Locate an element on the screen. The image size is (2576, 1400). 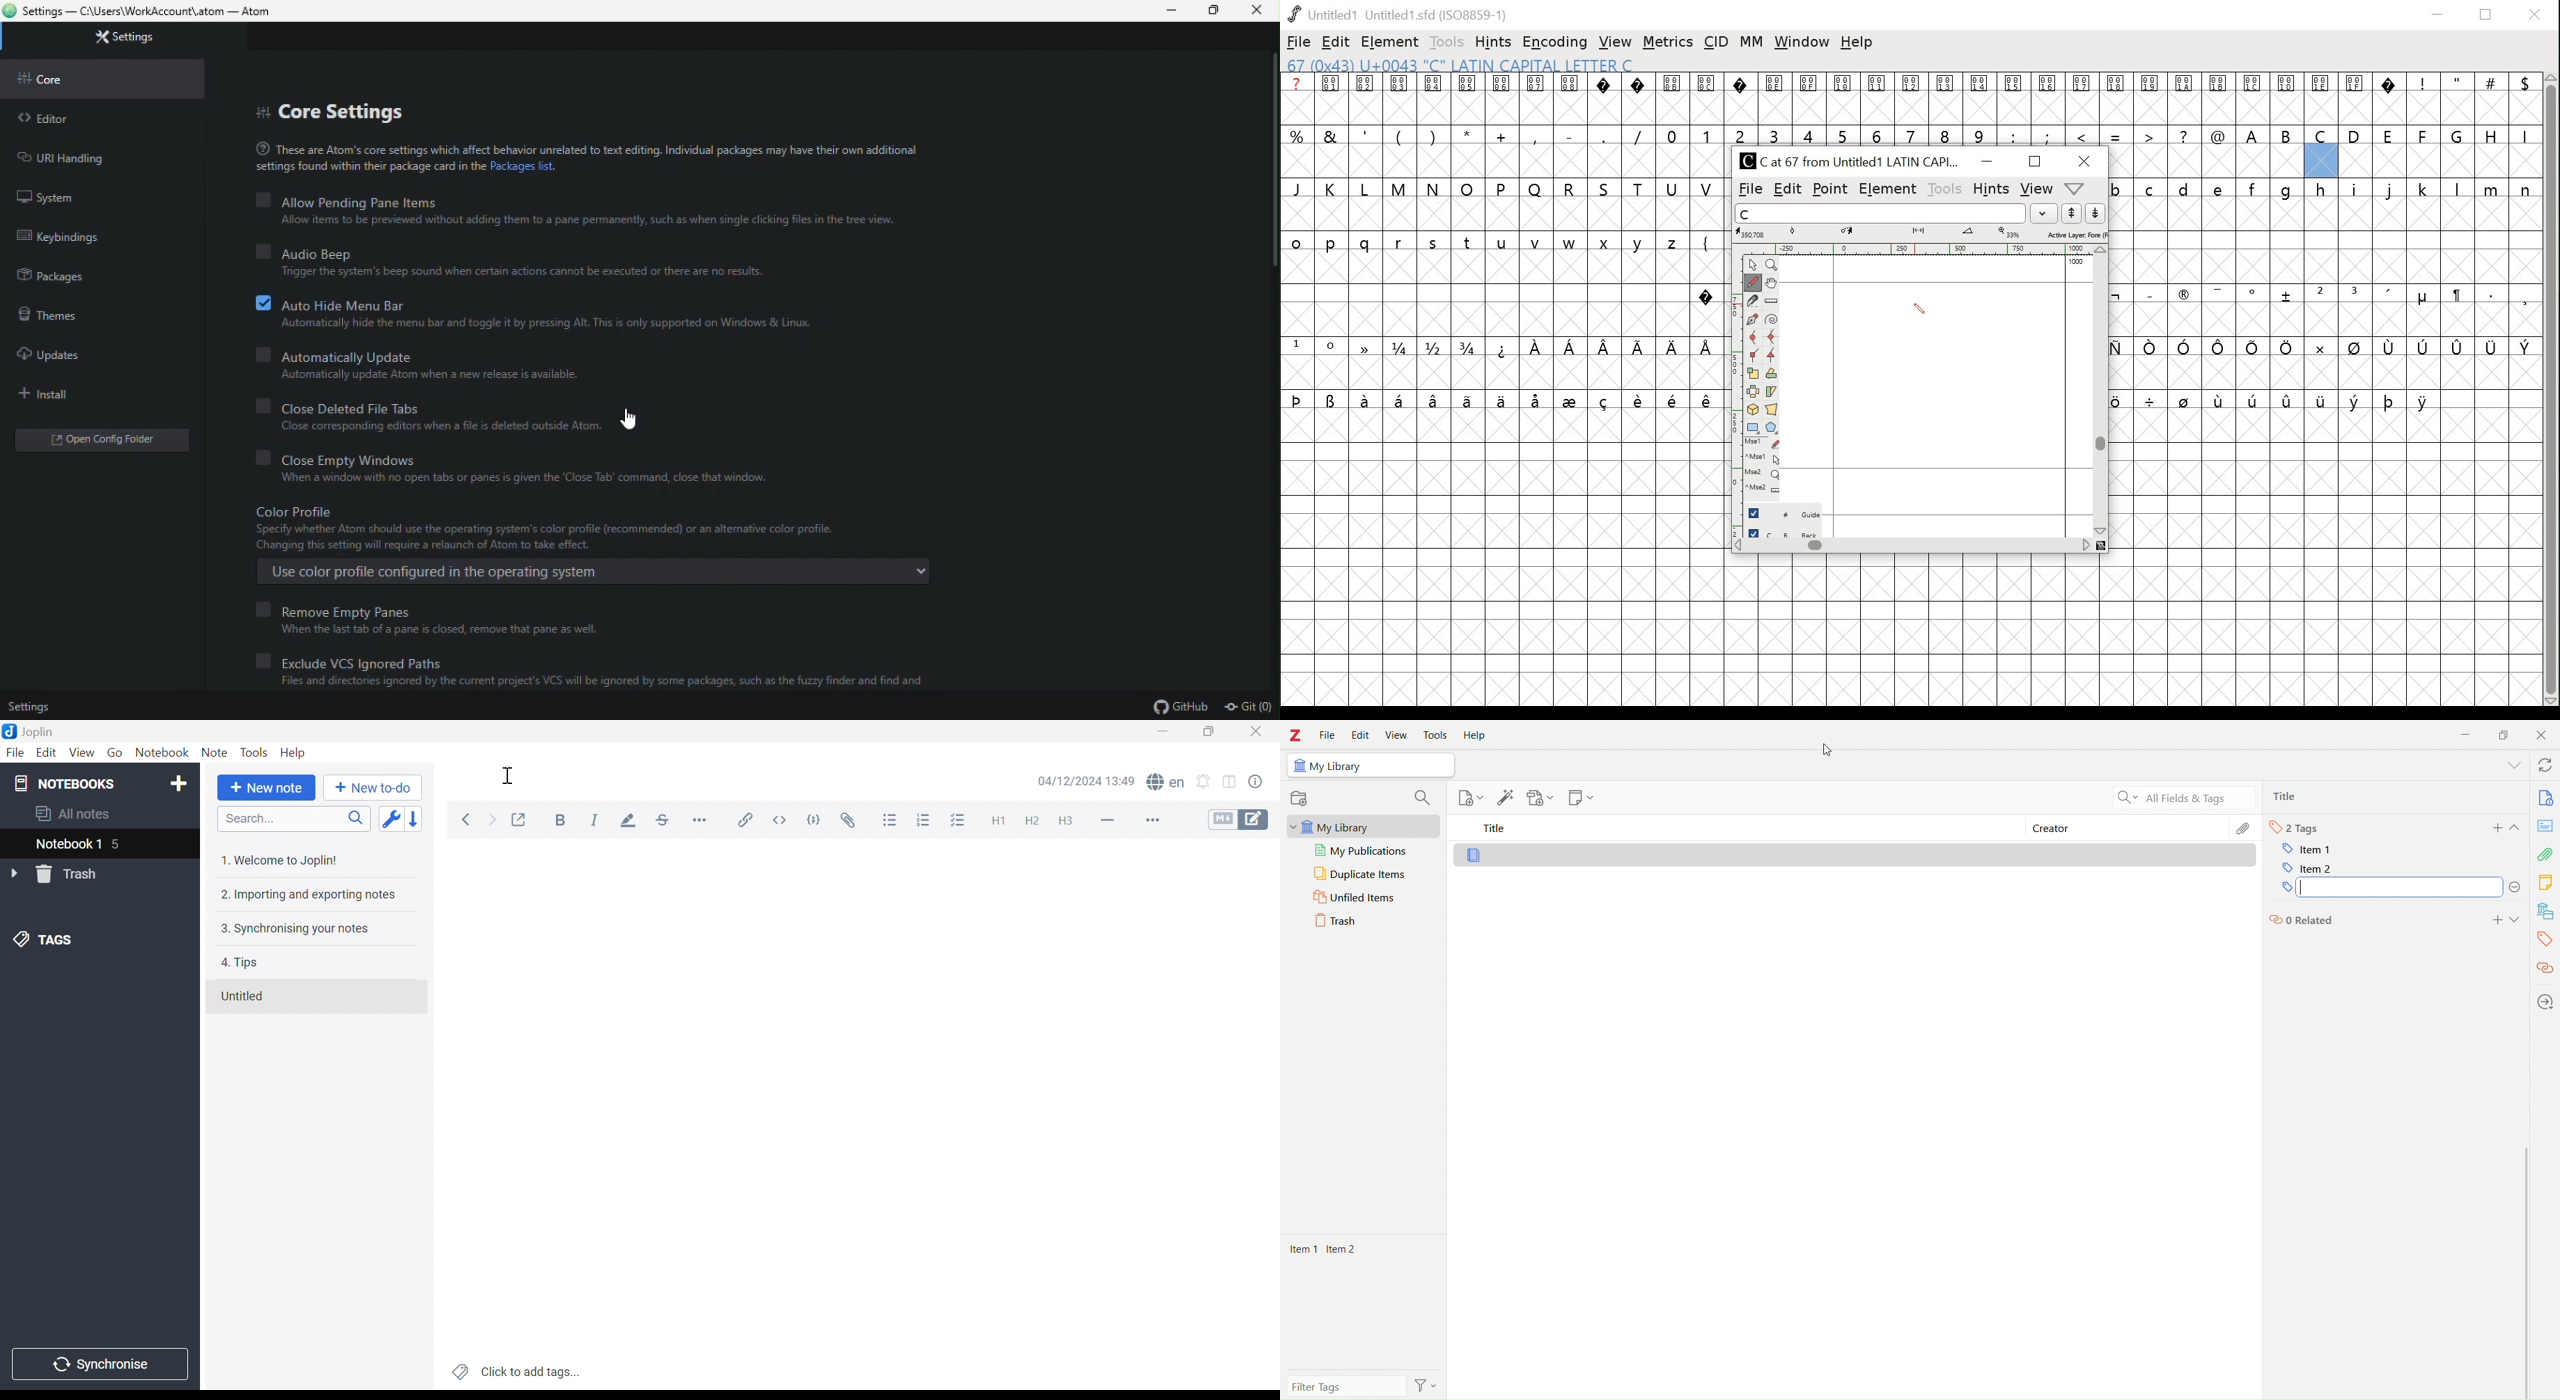
scrollbar is located at coordinates (1912, 547).